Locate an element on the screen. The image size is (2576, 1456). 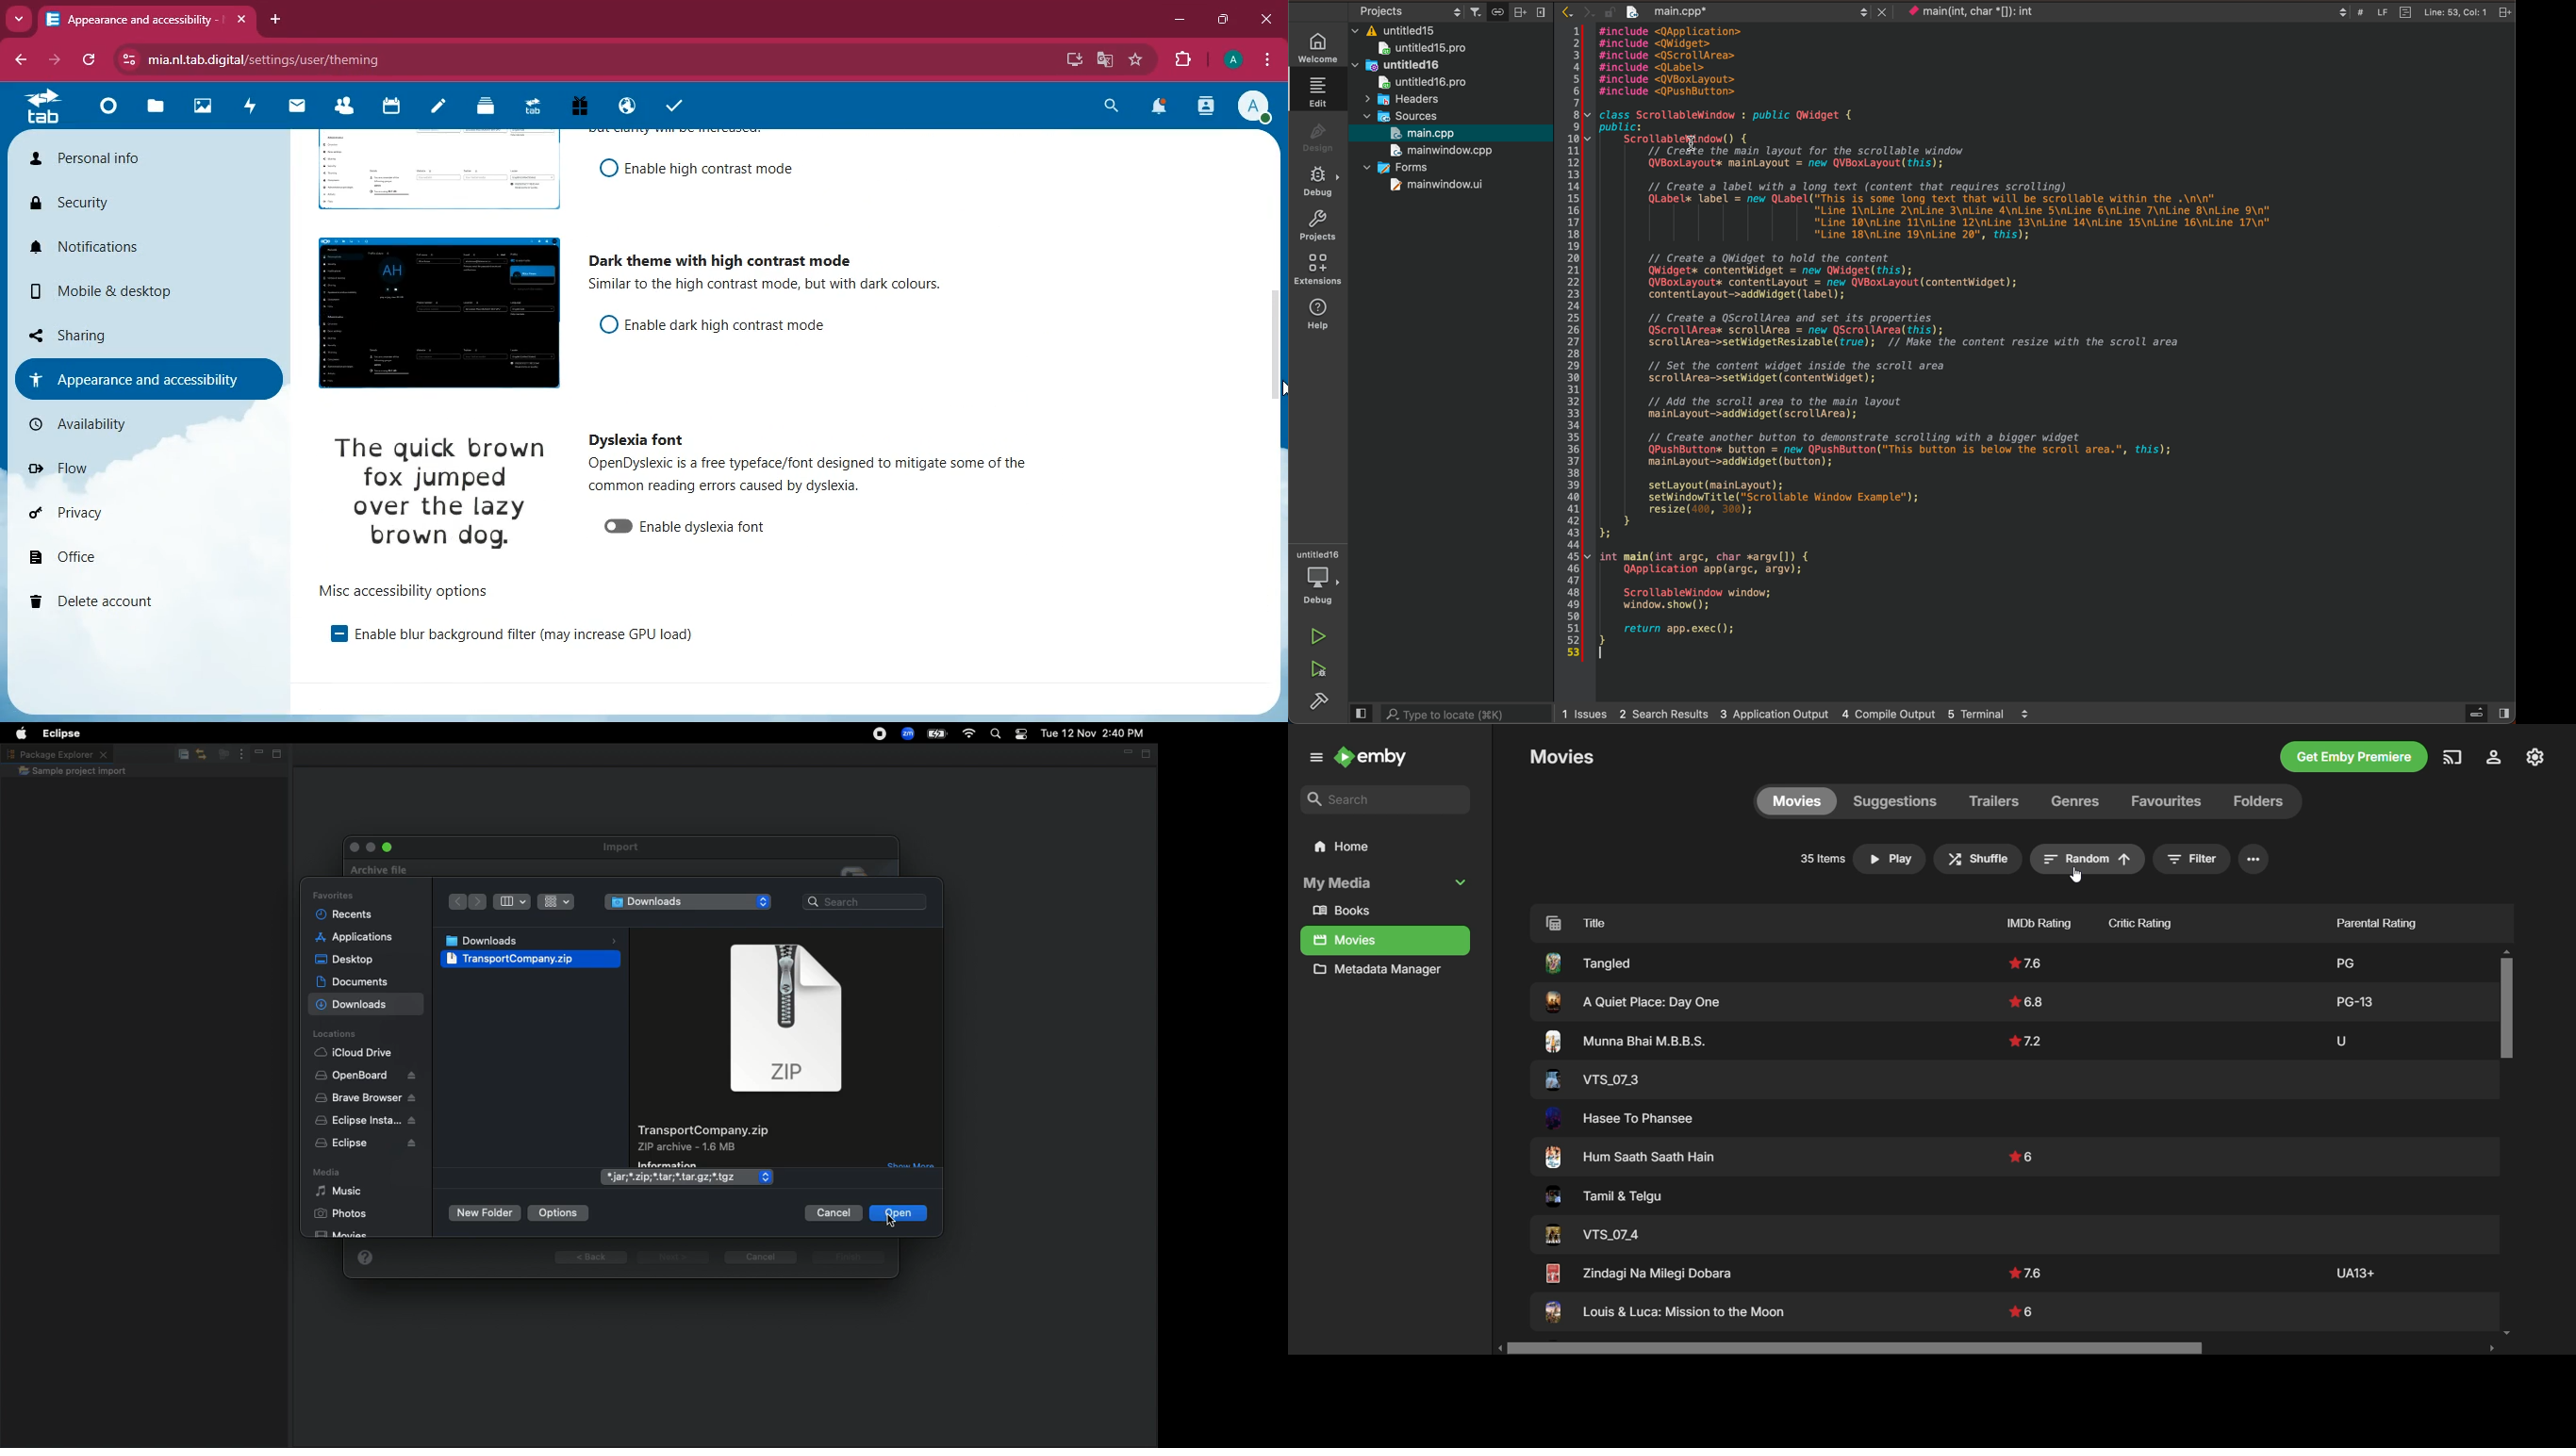
Eclipse is located at coordinates (64, 734).